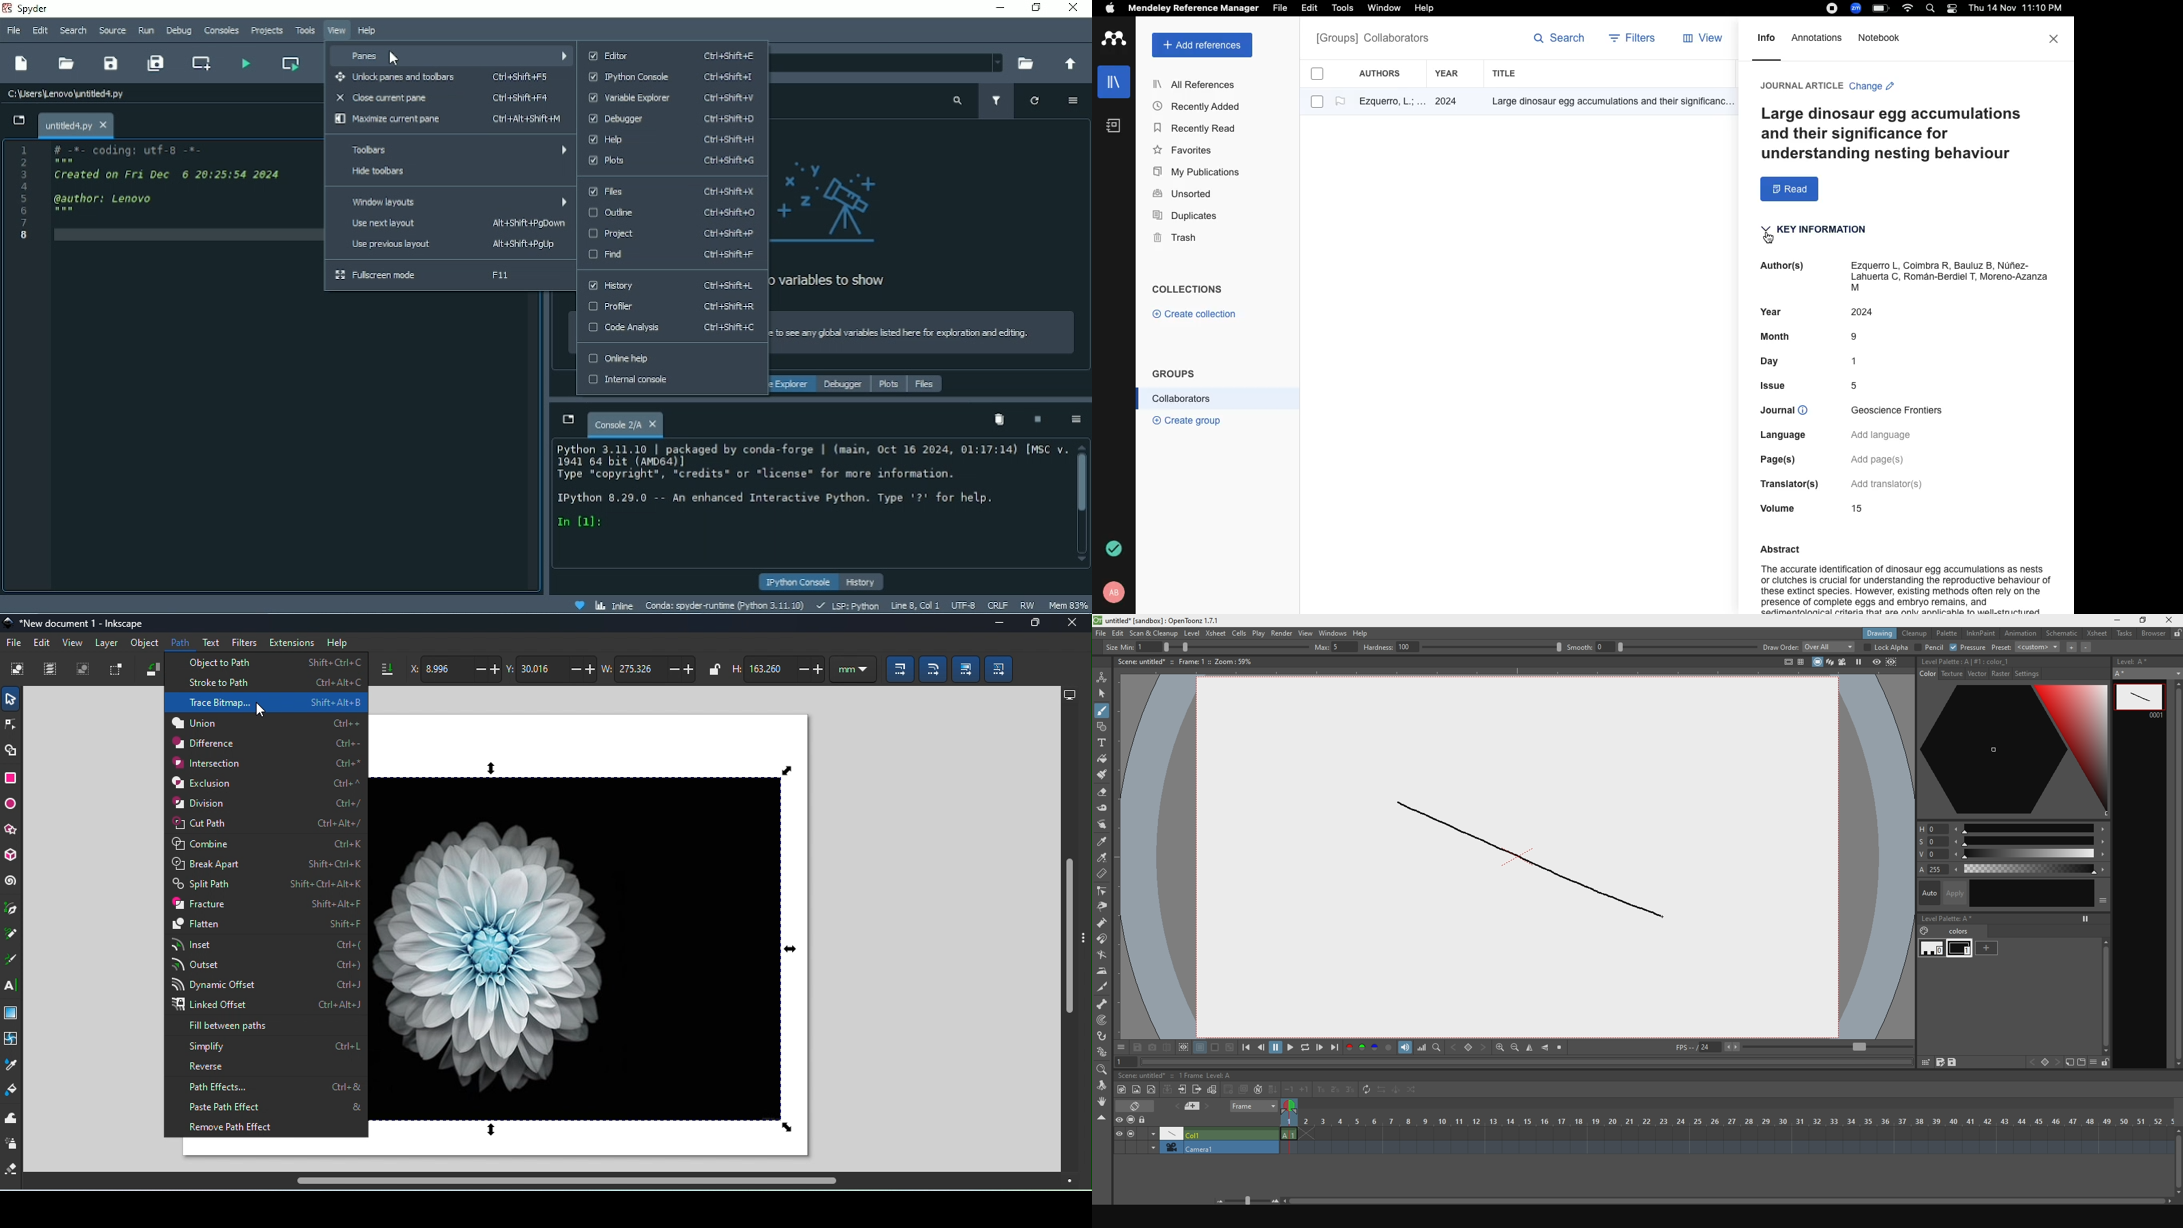 This screenshot has width=2184, height=1232. Describe the element at coordinates (916, 604) in the screenshot. I see `Line 8, Col 1` at that location.